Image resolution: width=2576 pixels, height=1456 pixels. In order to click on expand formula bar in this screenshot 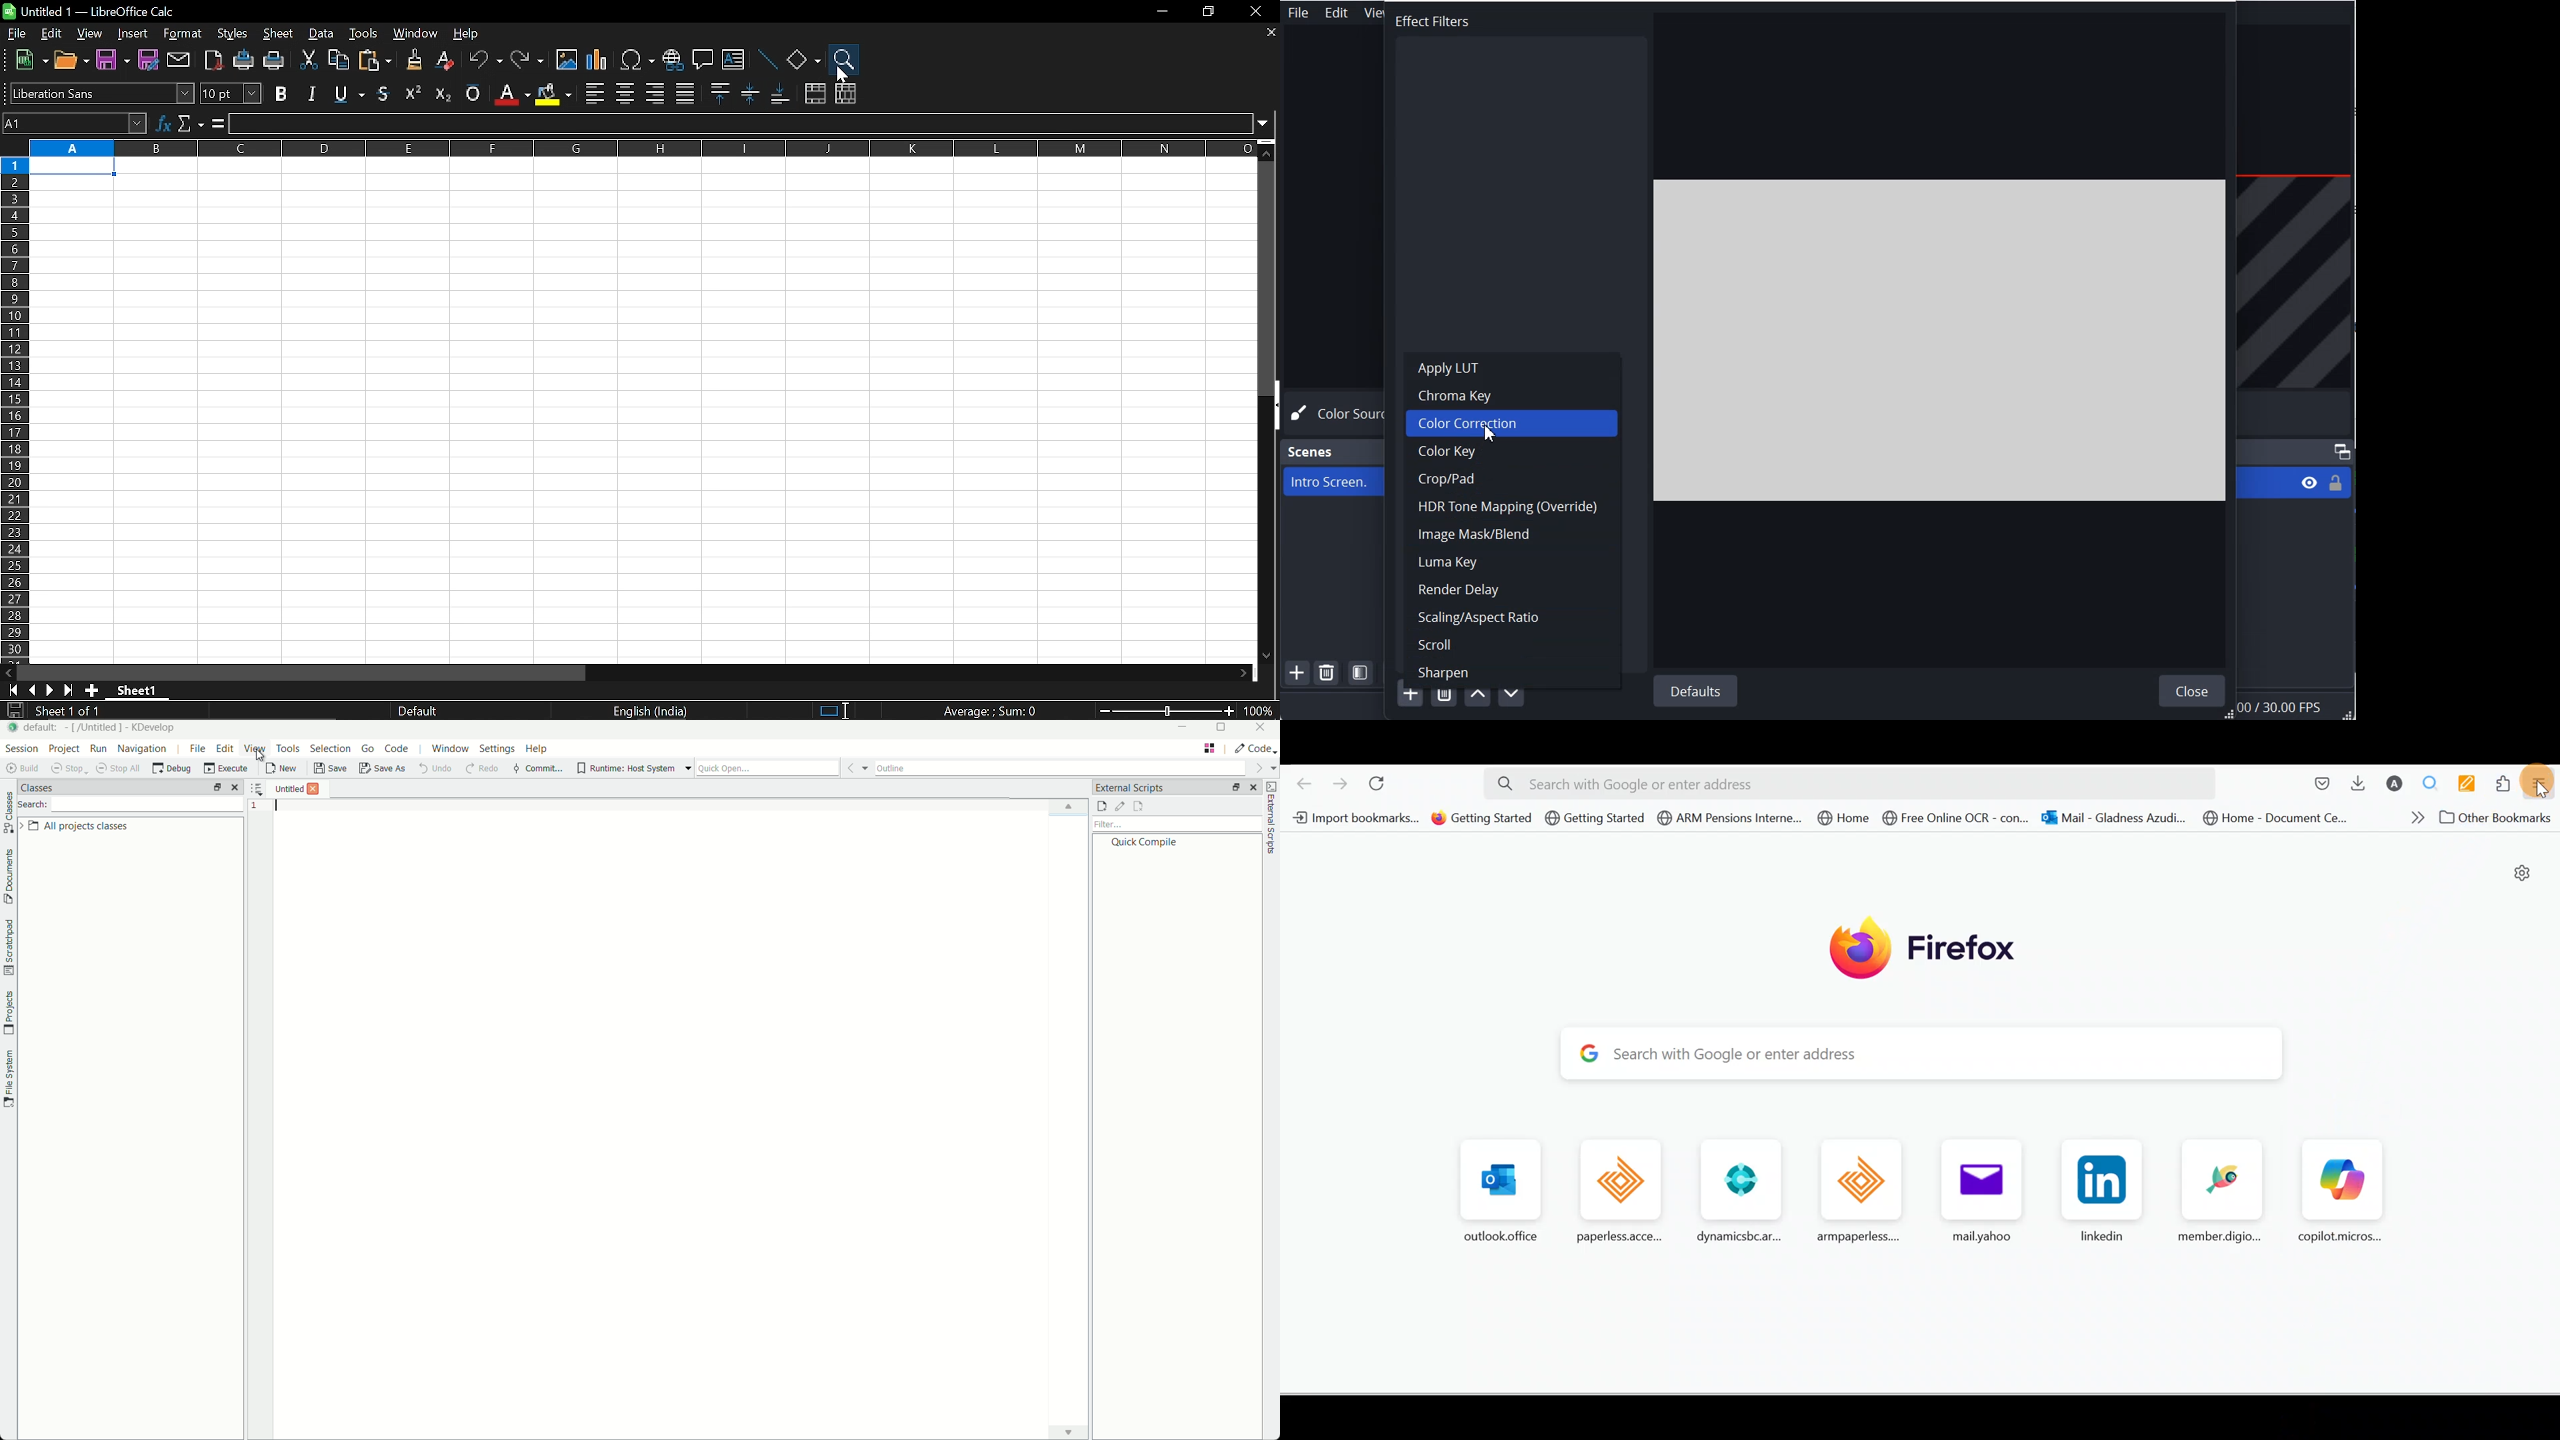, I will do `click(1268, 122)`.